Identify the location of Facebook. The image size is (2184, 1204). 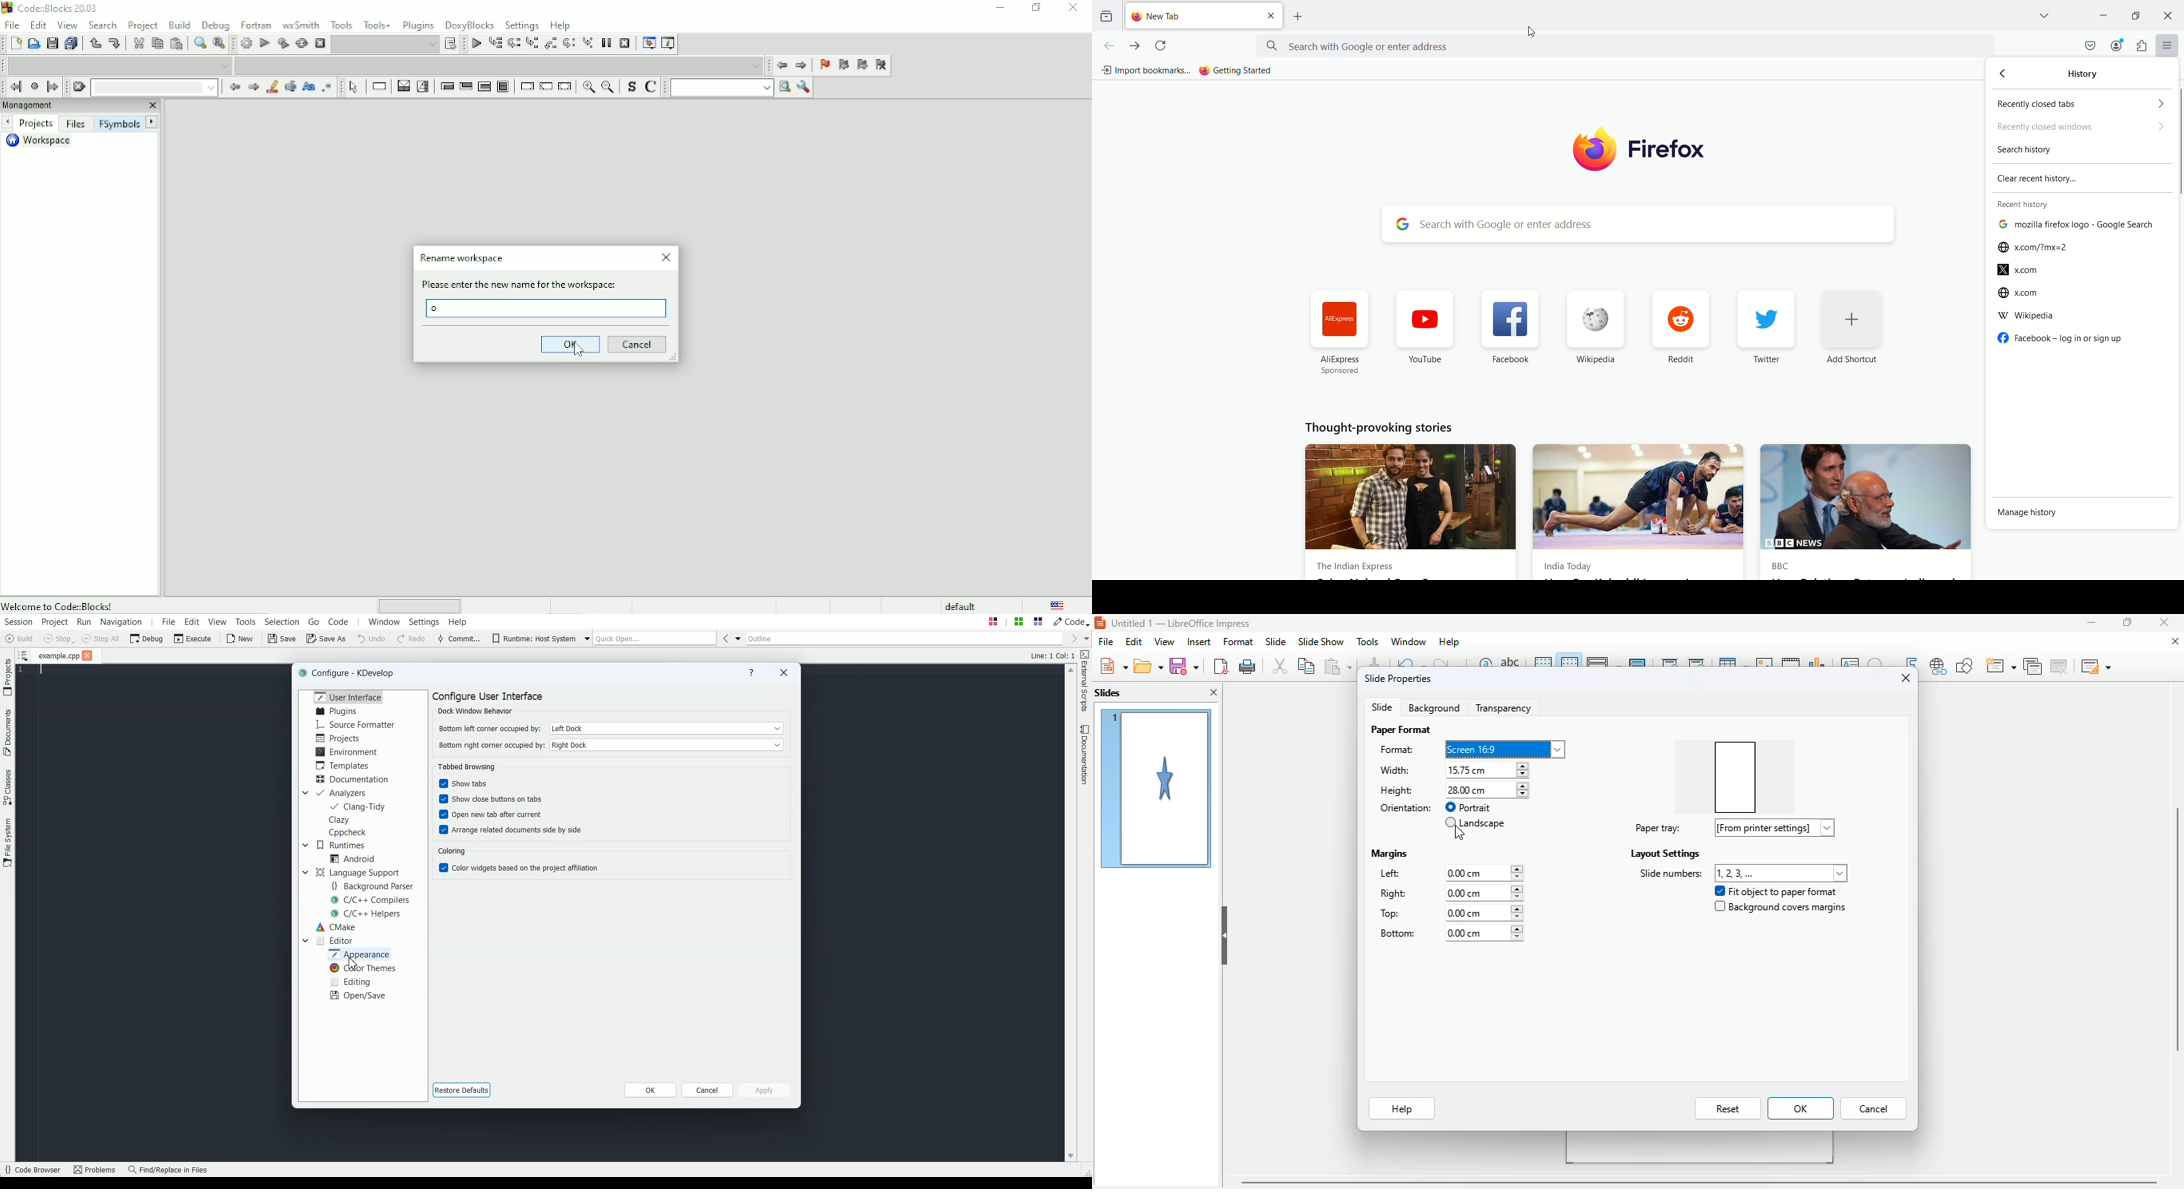
(1508, 325).